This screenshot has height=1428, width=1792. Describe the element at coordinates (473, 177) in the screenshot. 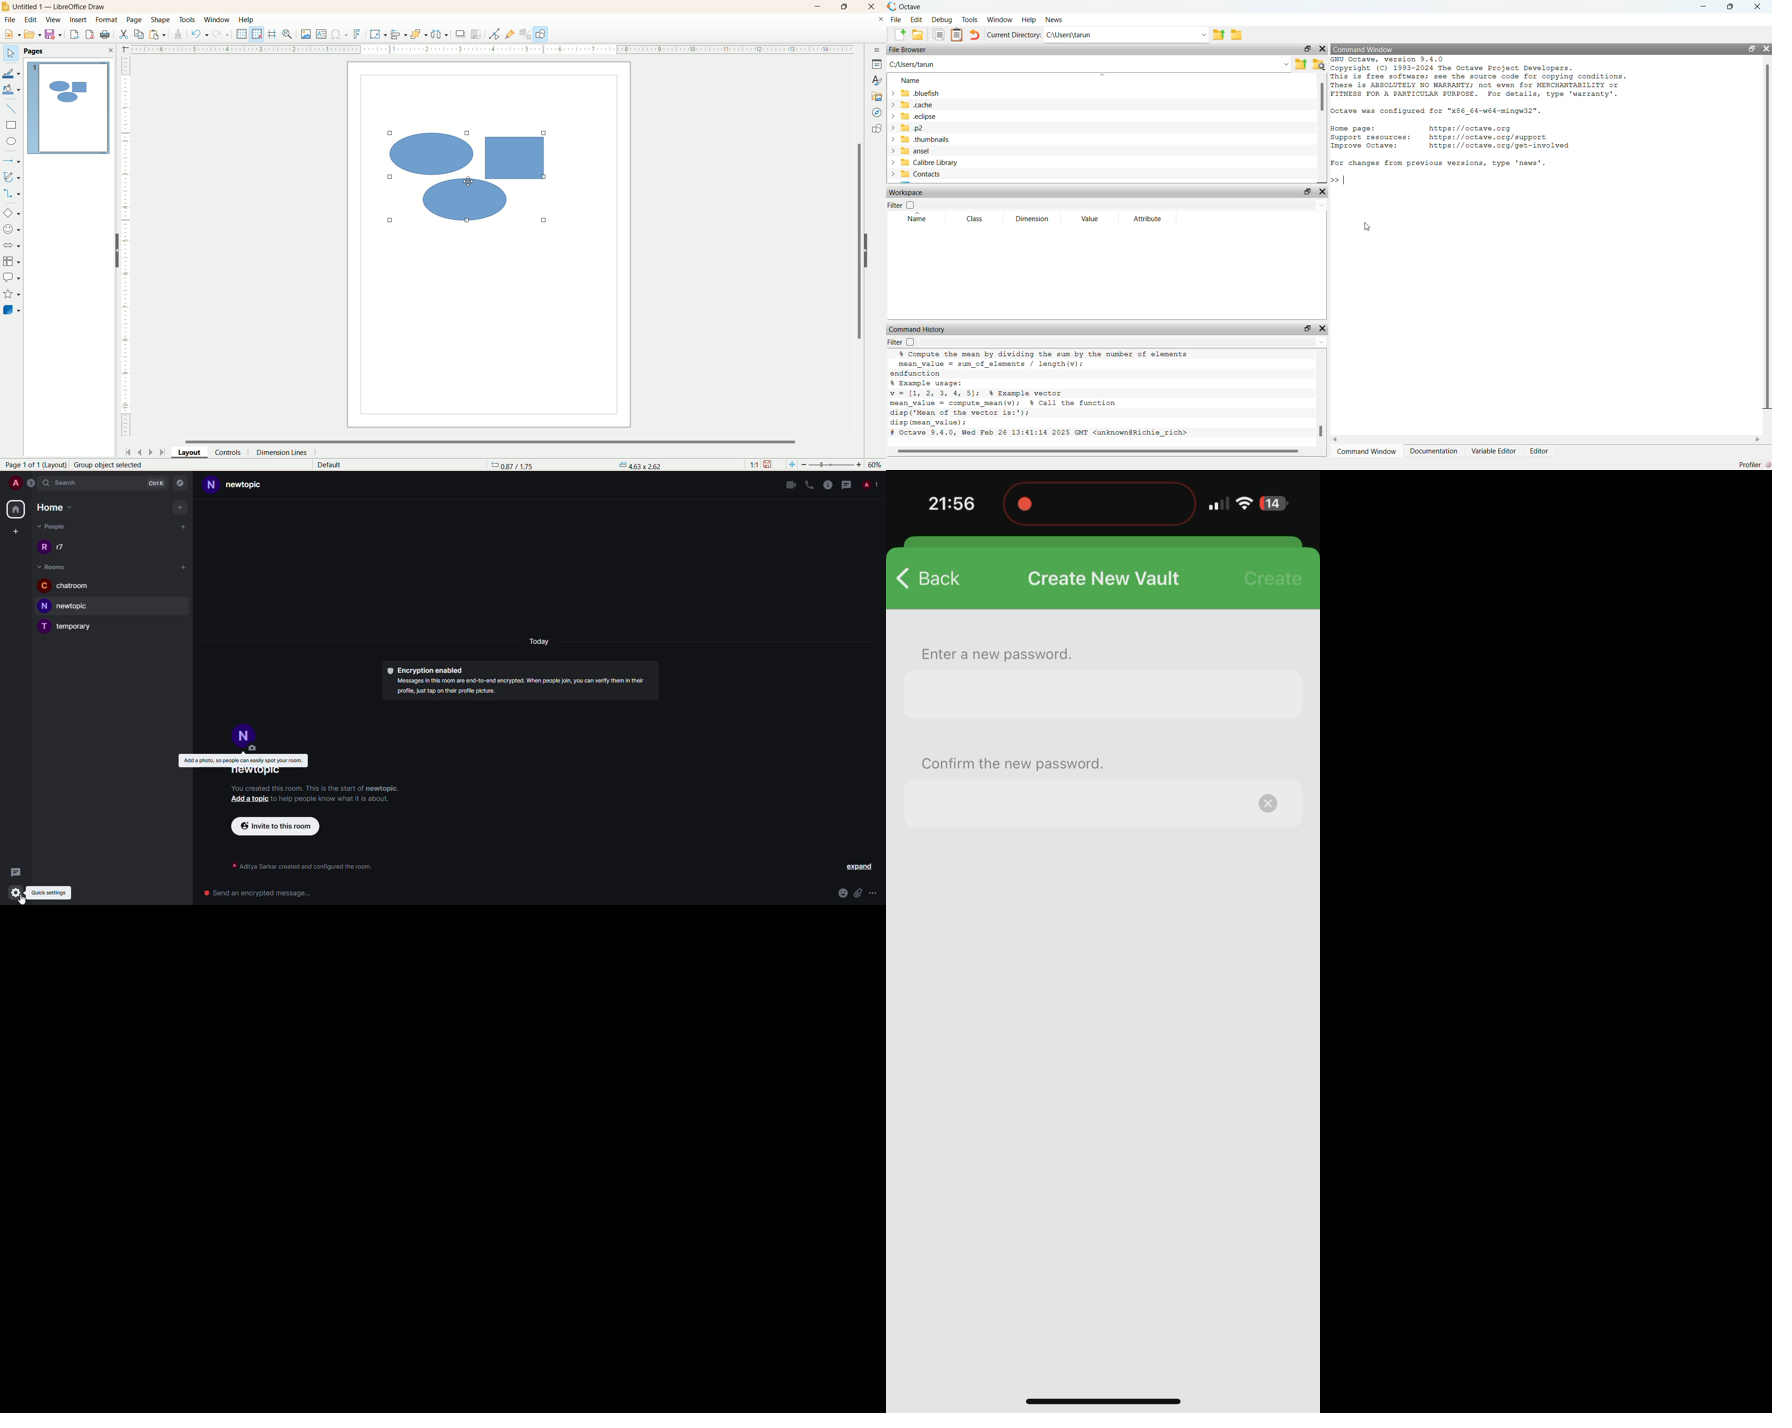

I see `shapes selected` at that location.